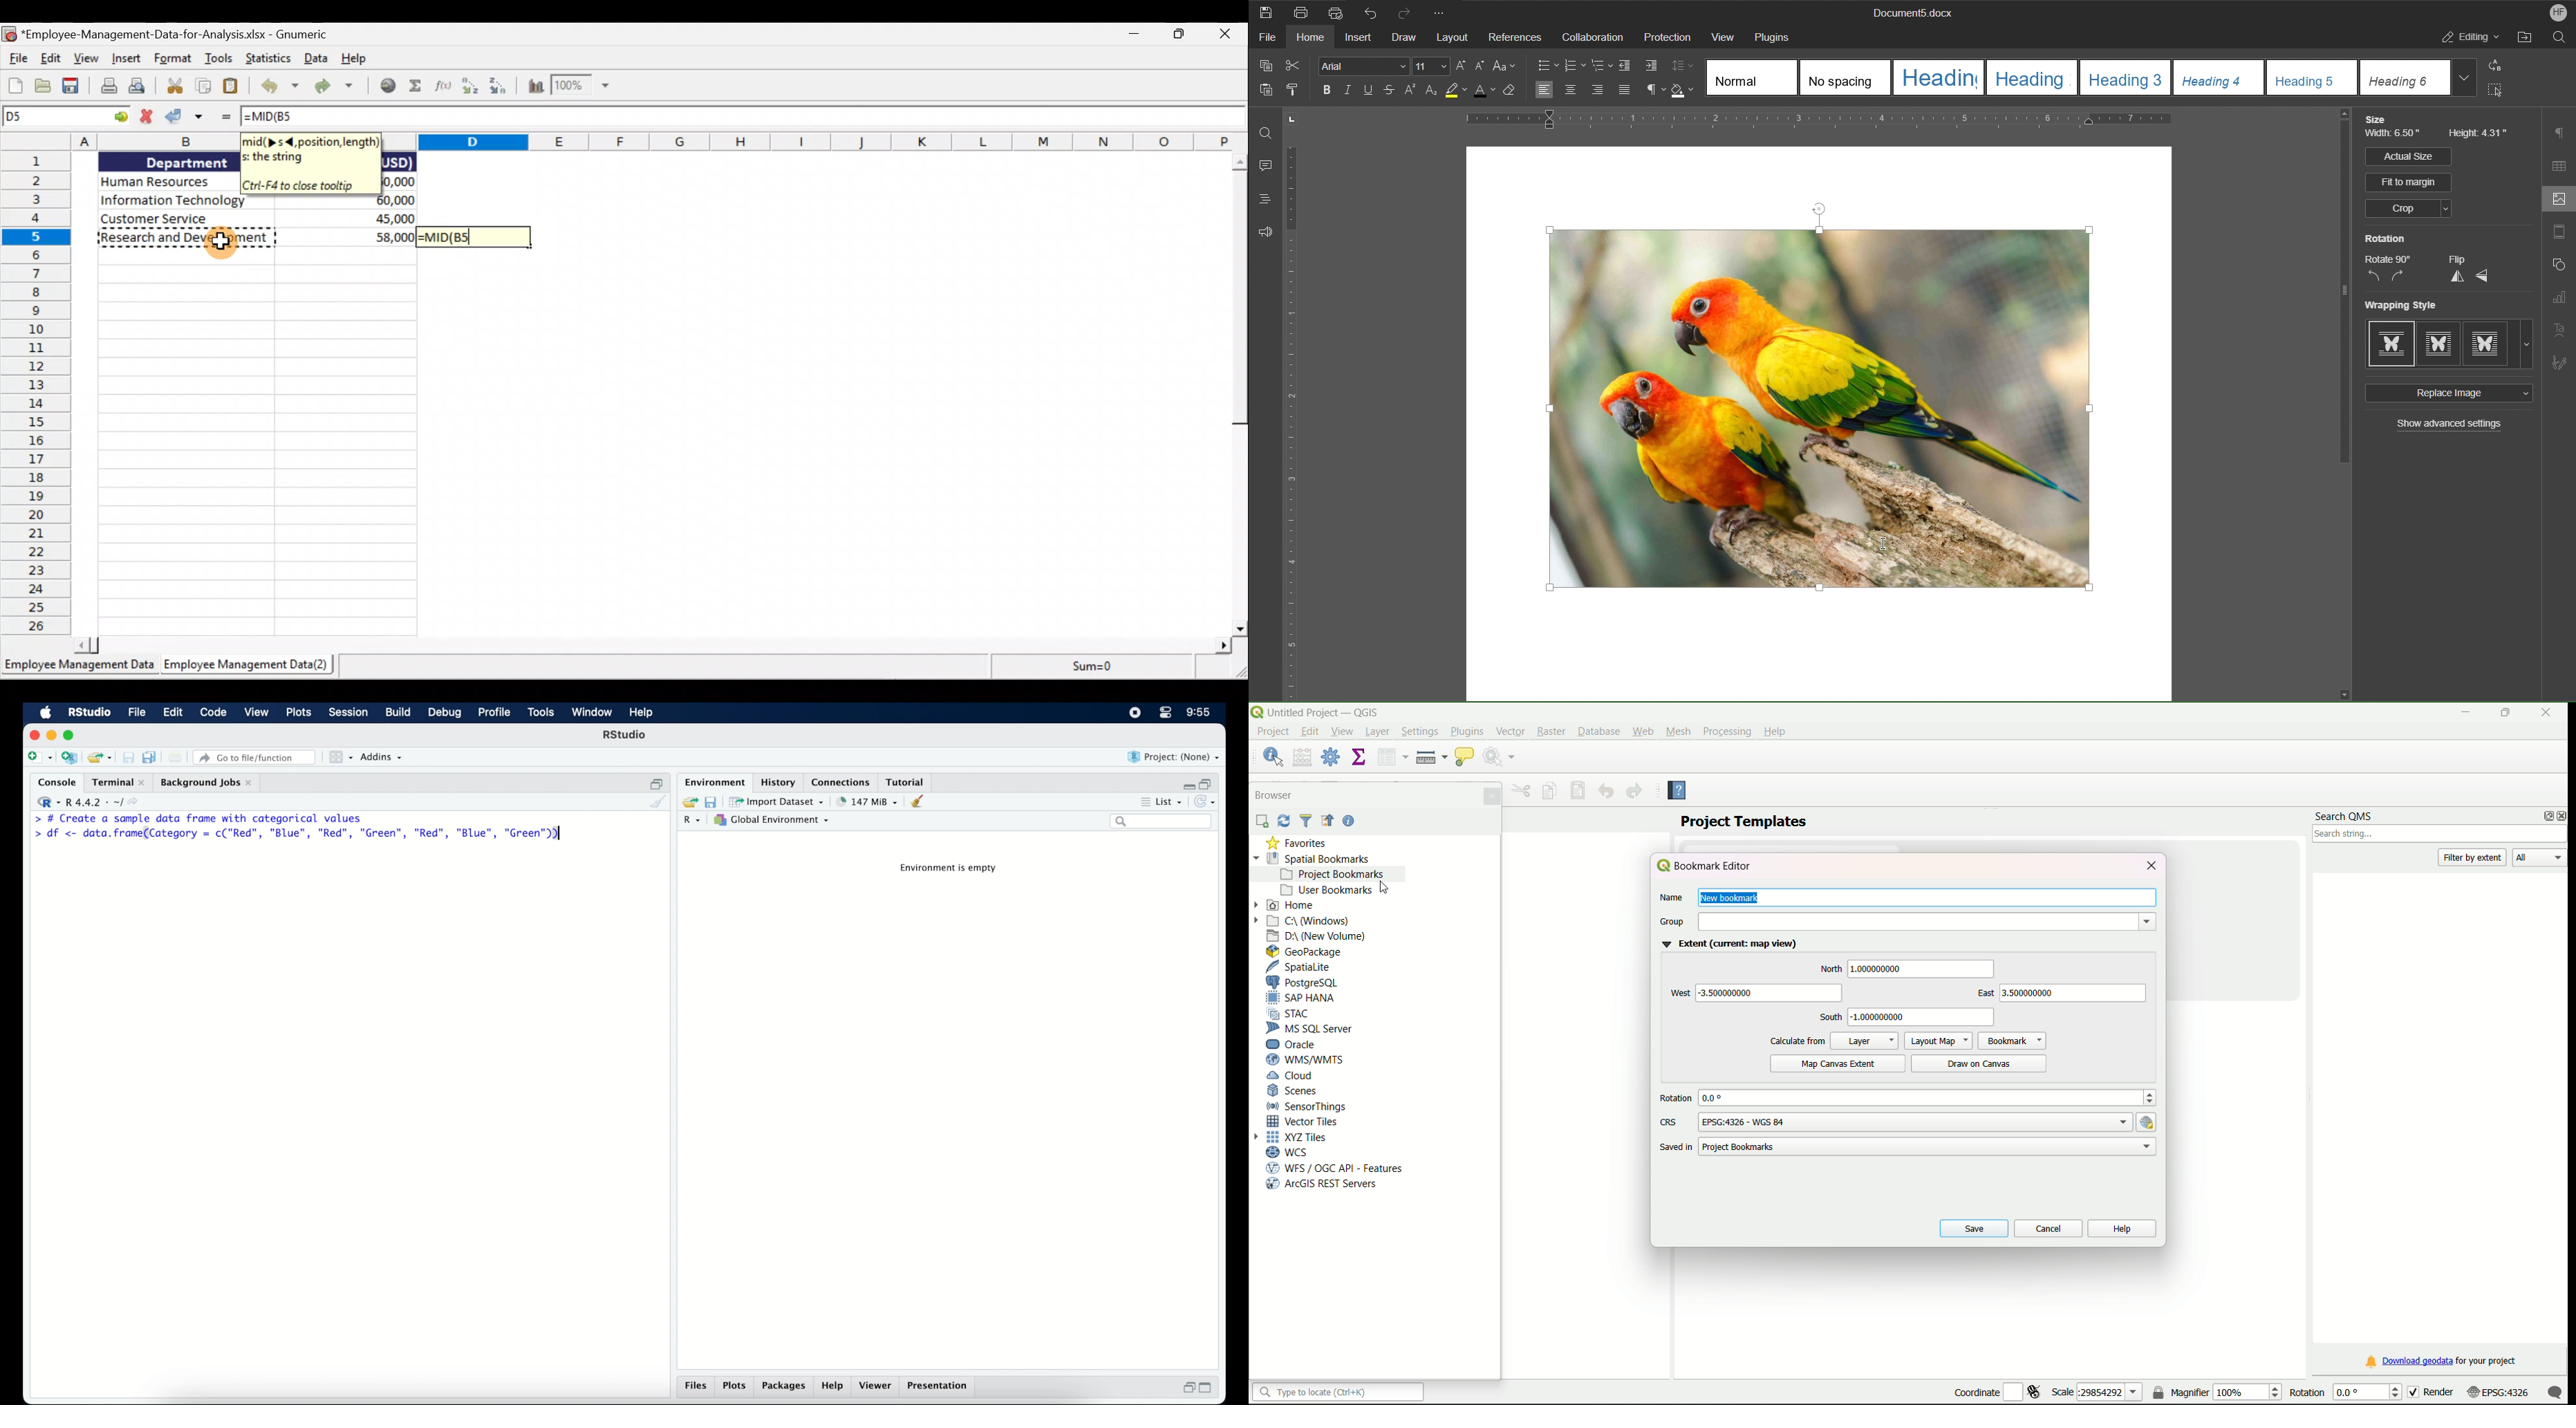 Image resolution: width=2576 pixels, height=1428 pixels. I want to click on connections, so click(842, 781).